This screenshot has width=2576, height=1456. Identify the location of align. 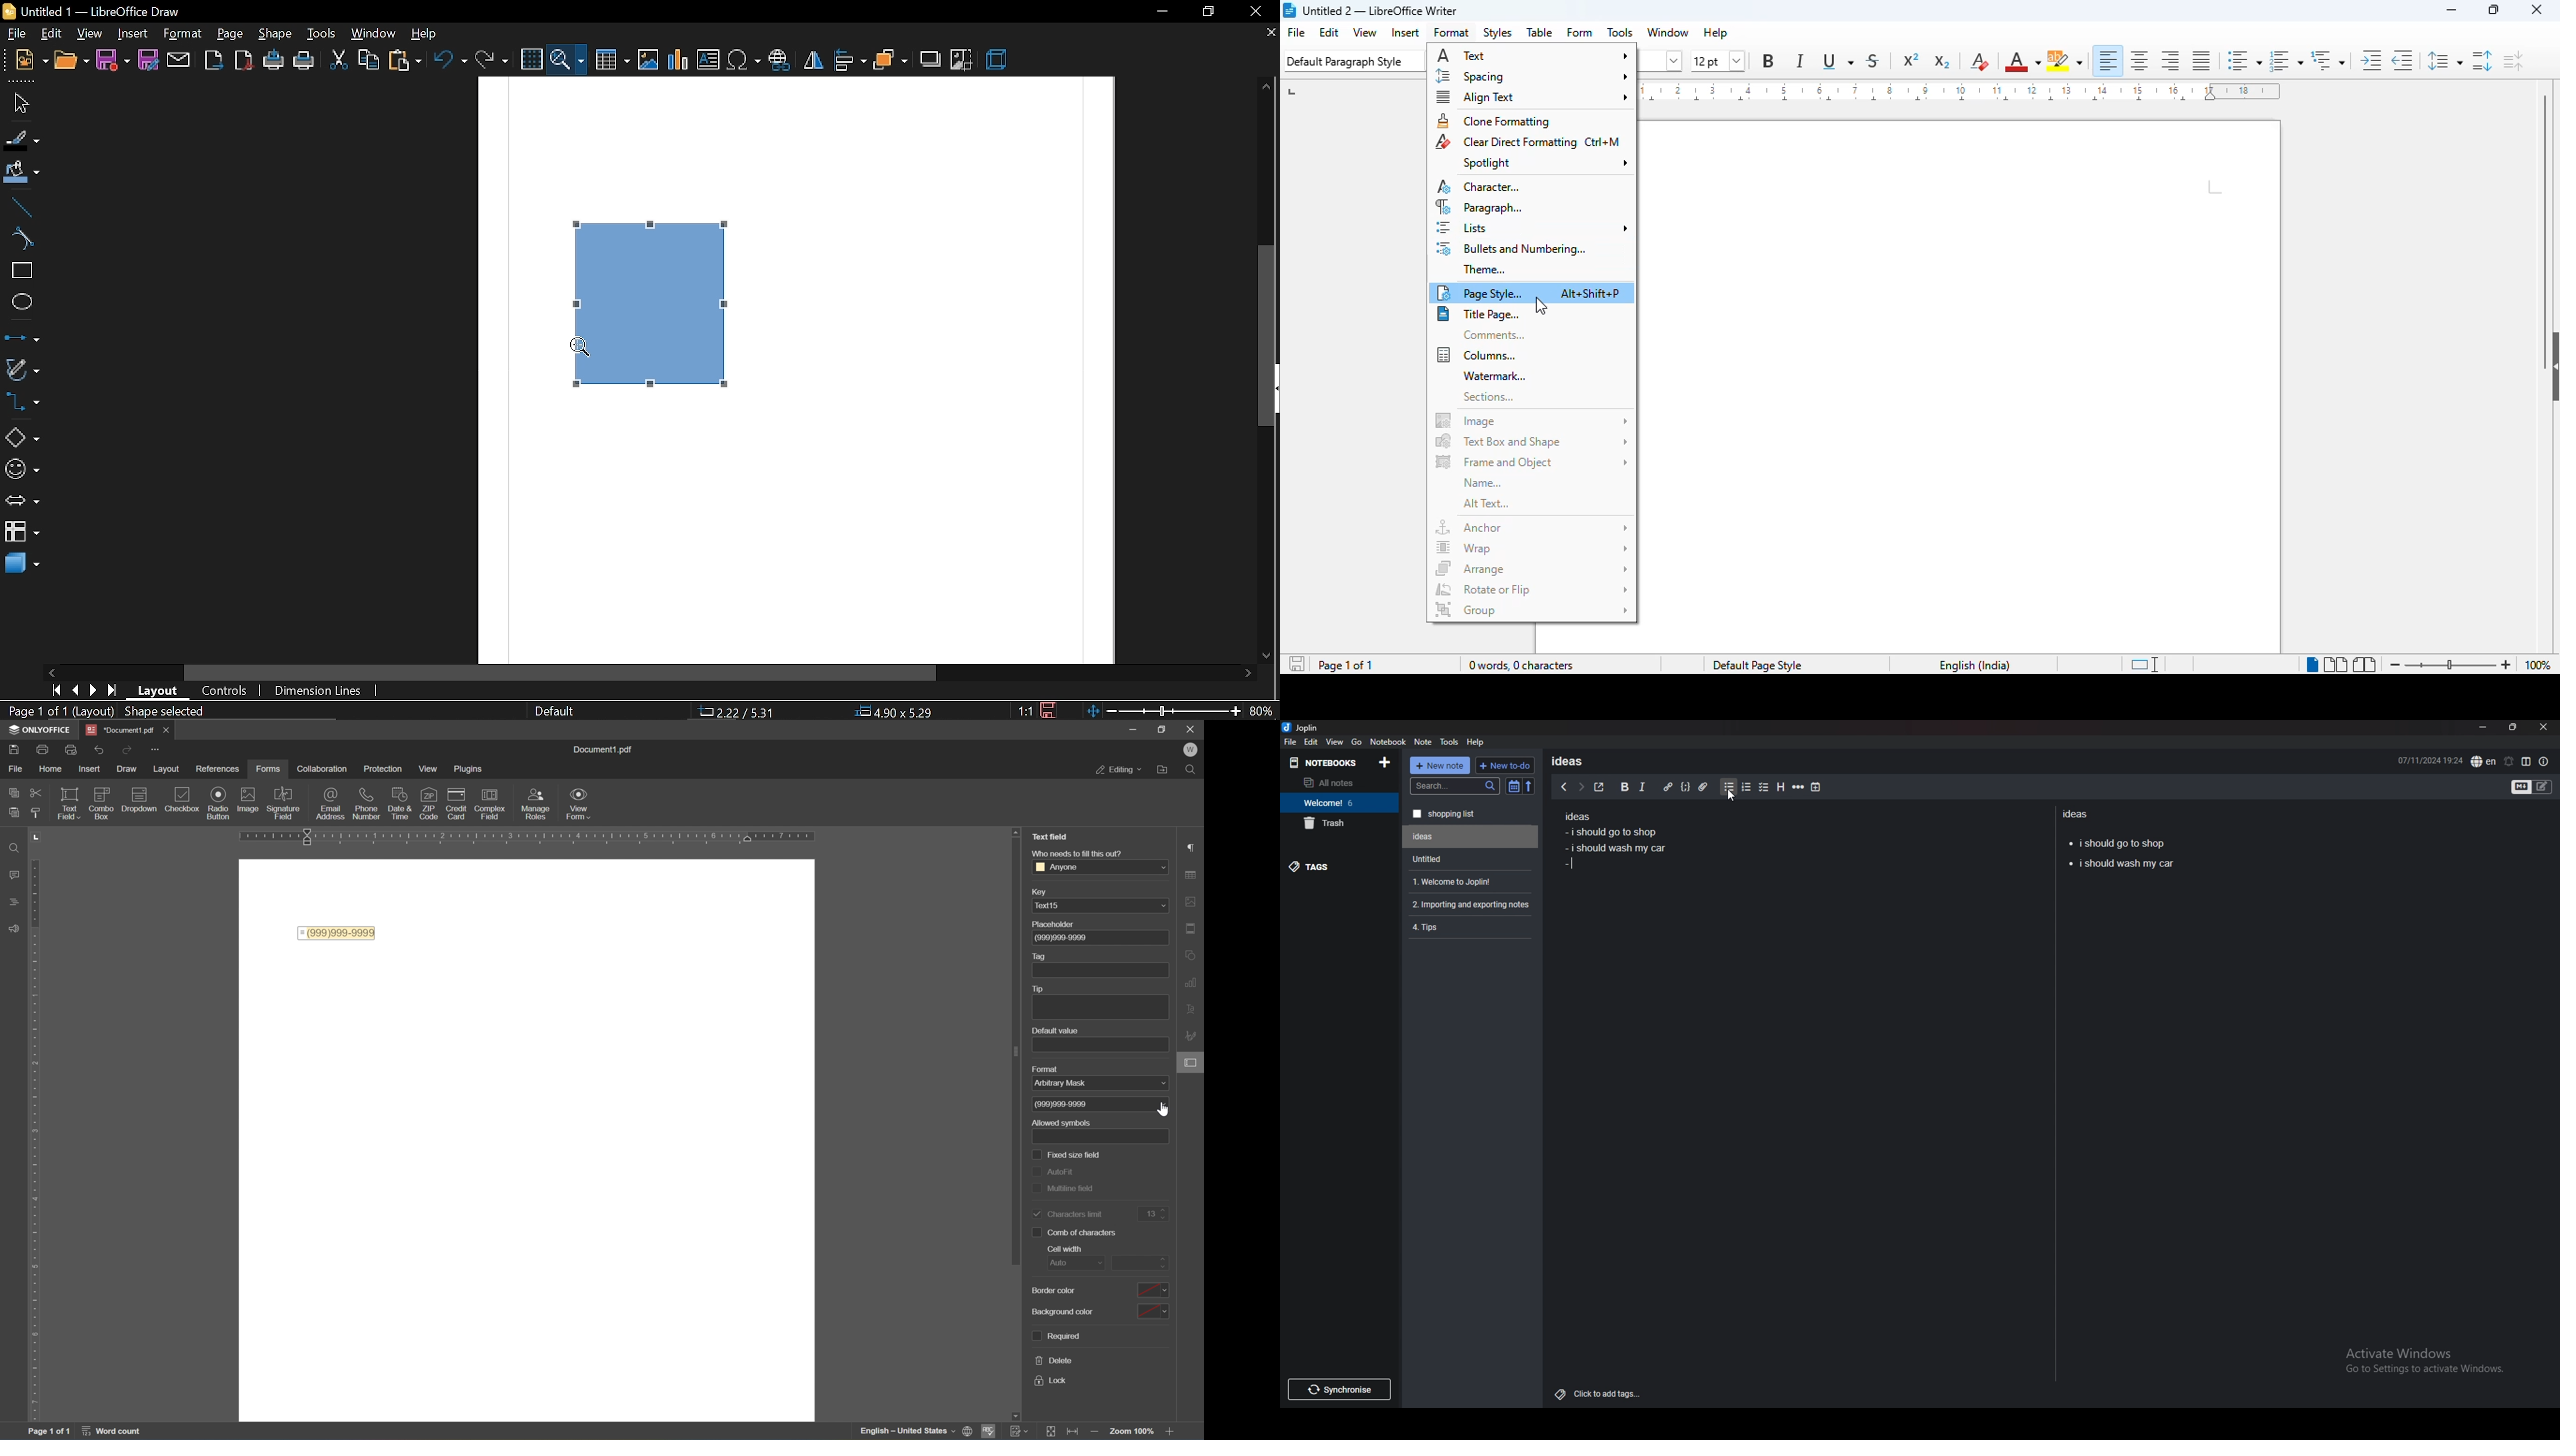
(850, 60).